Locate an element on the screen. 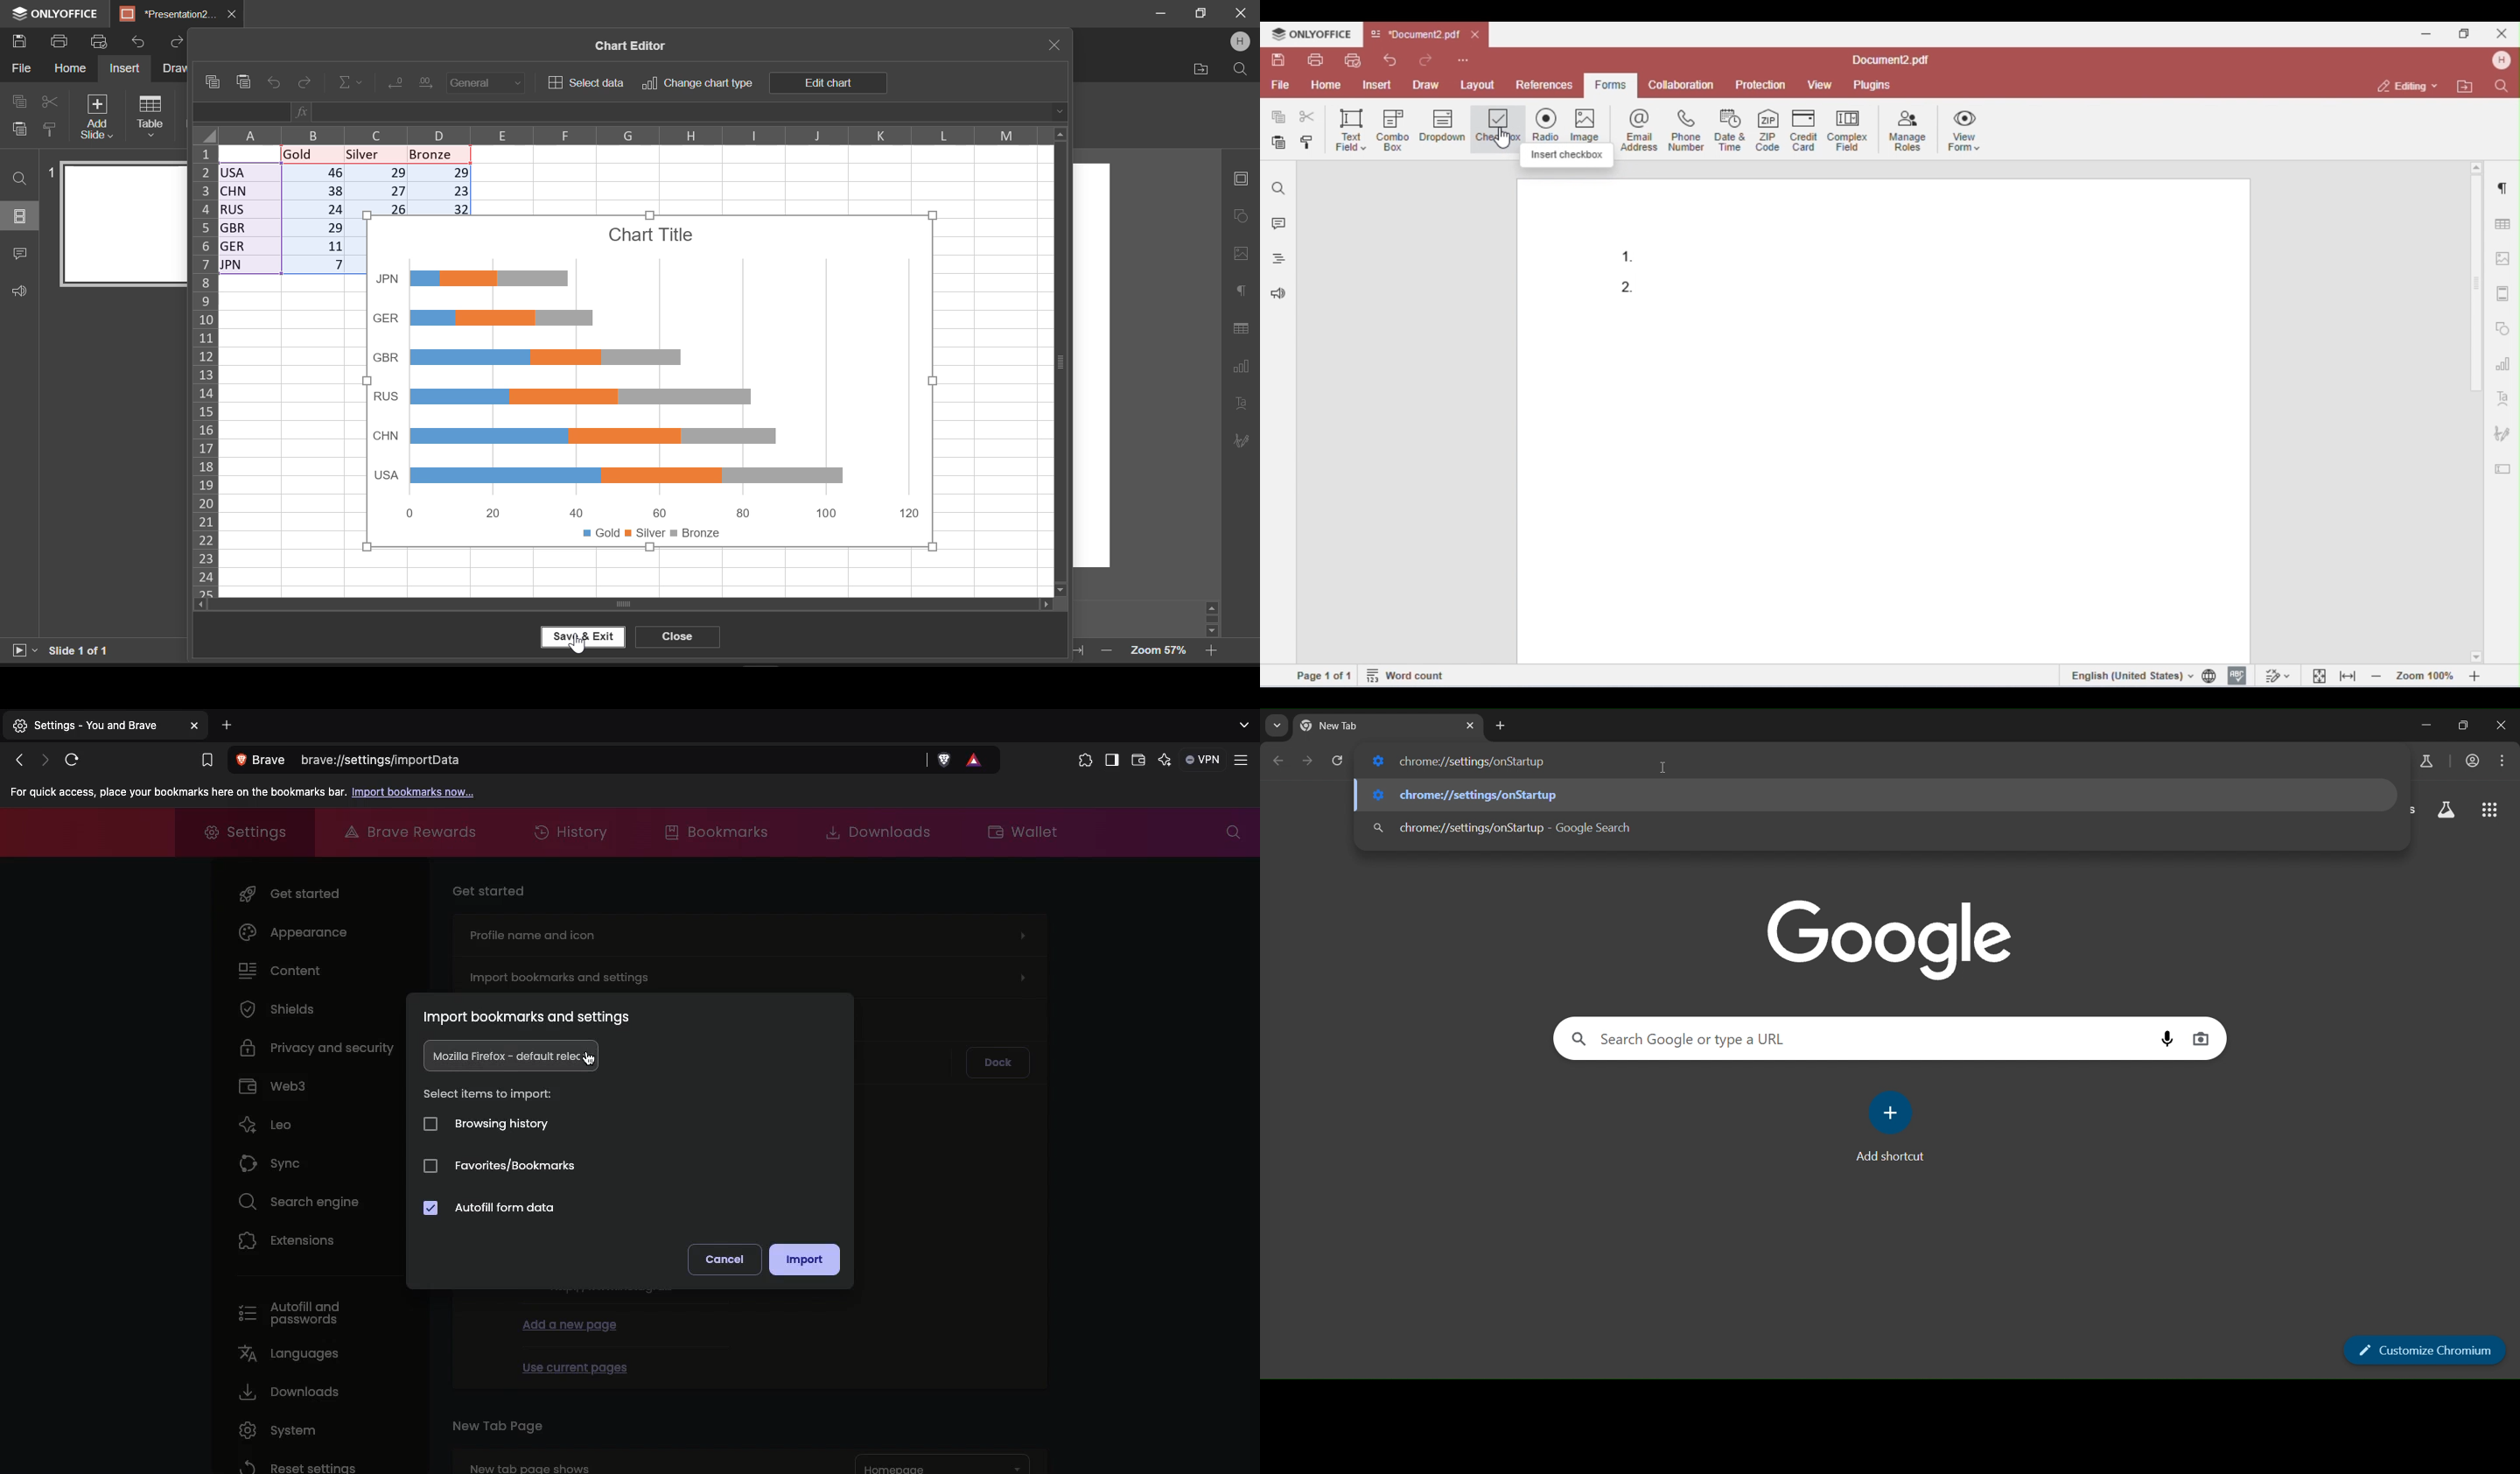  Reload this page is located at coordinates (76, 759).